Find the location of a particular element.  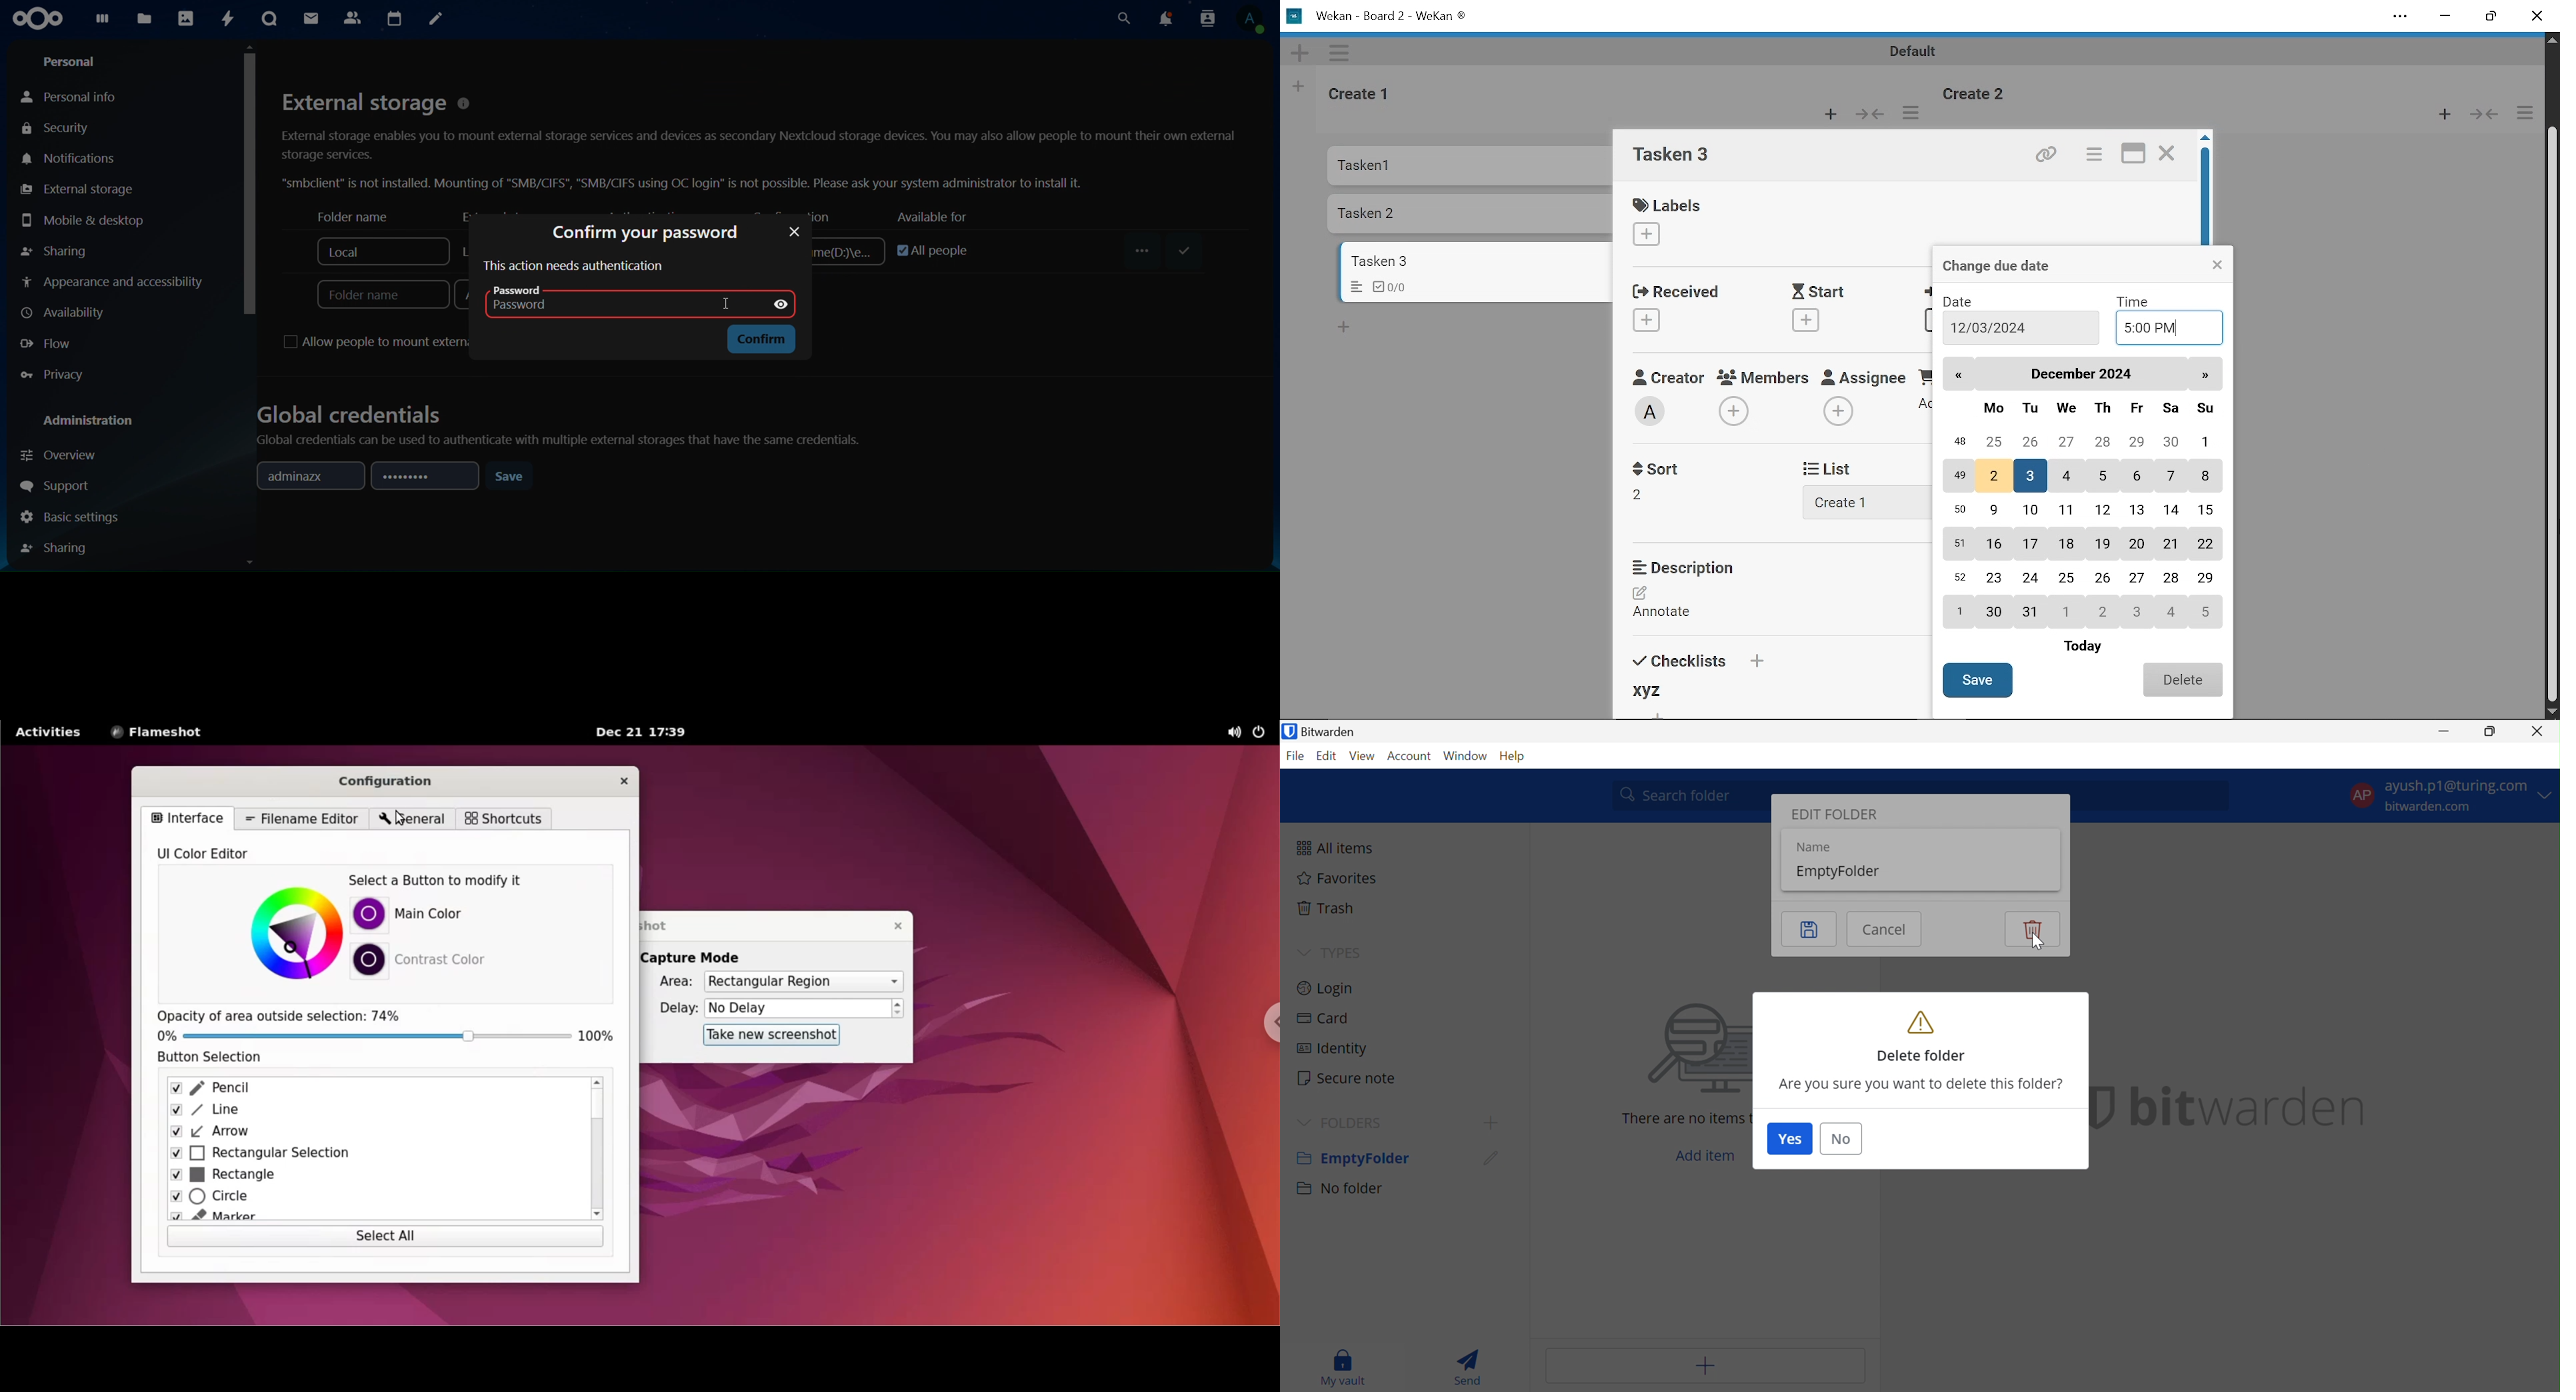

external storage is located at coordinates (76, 189).